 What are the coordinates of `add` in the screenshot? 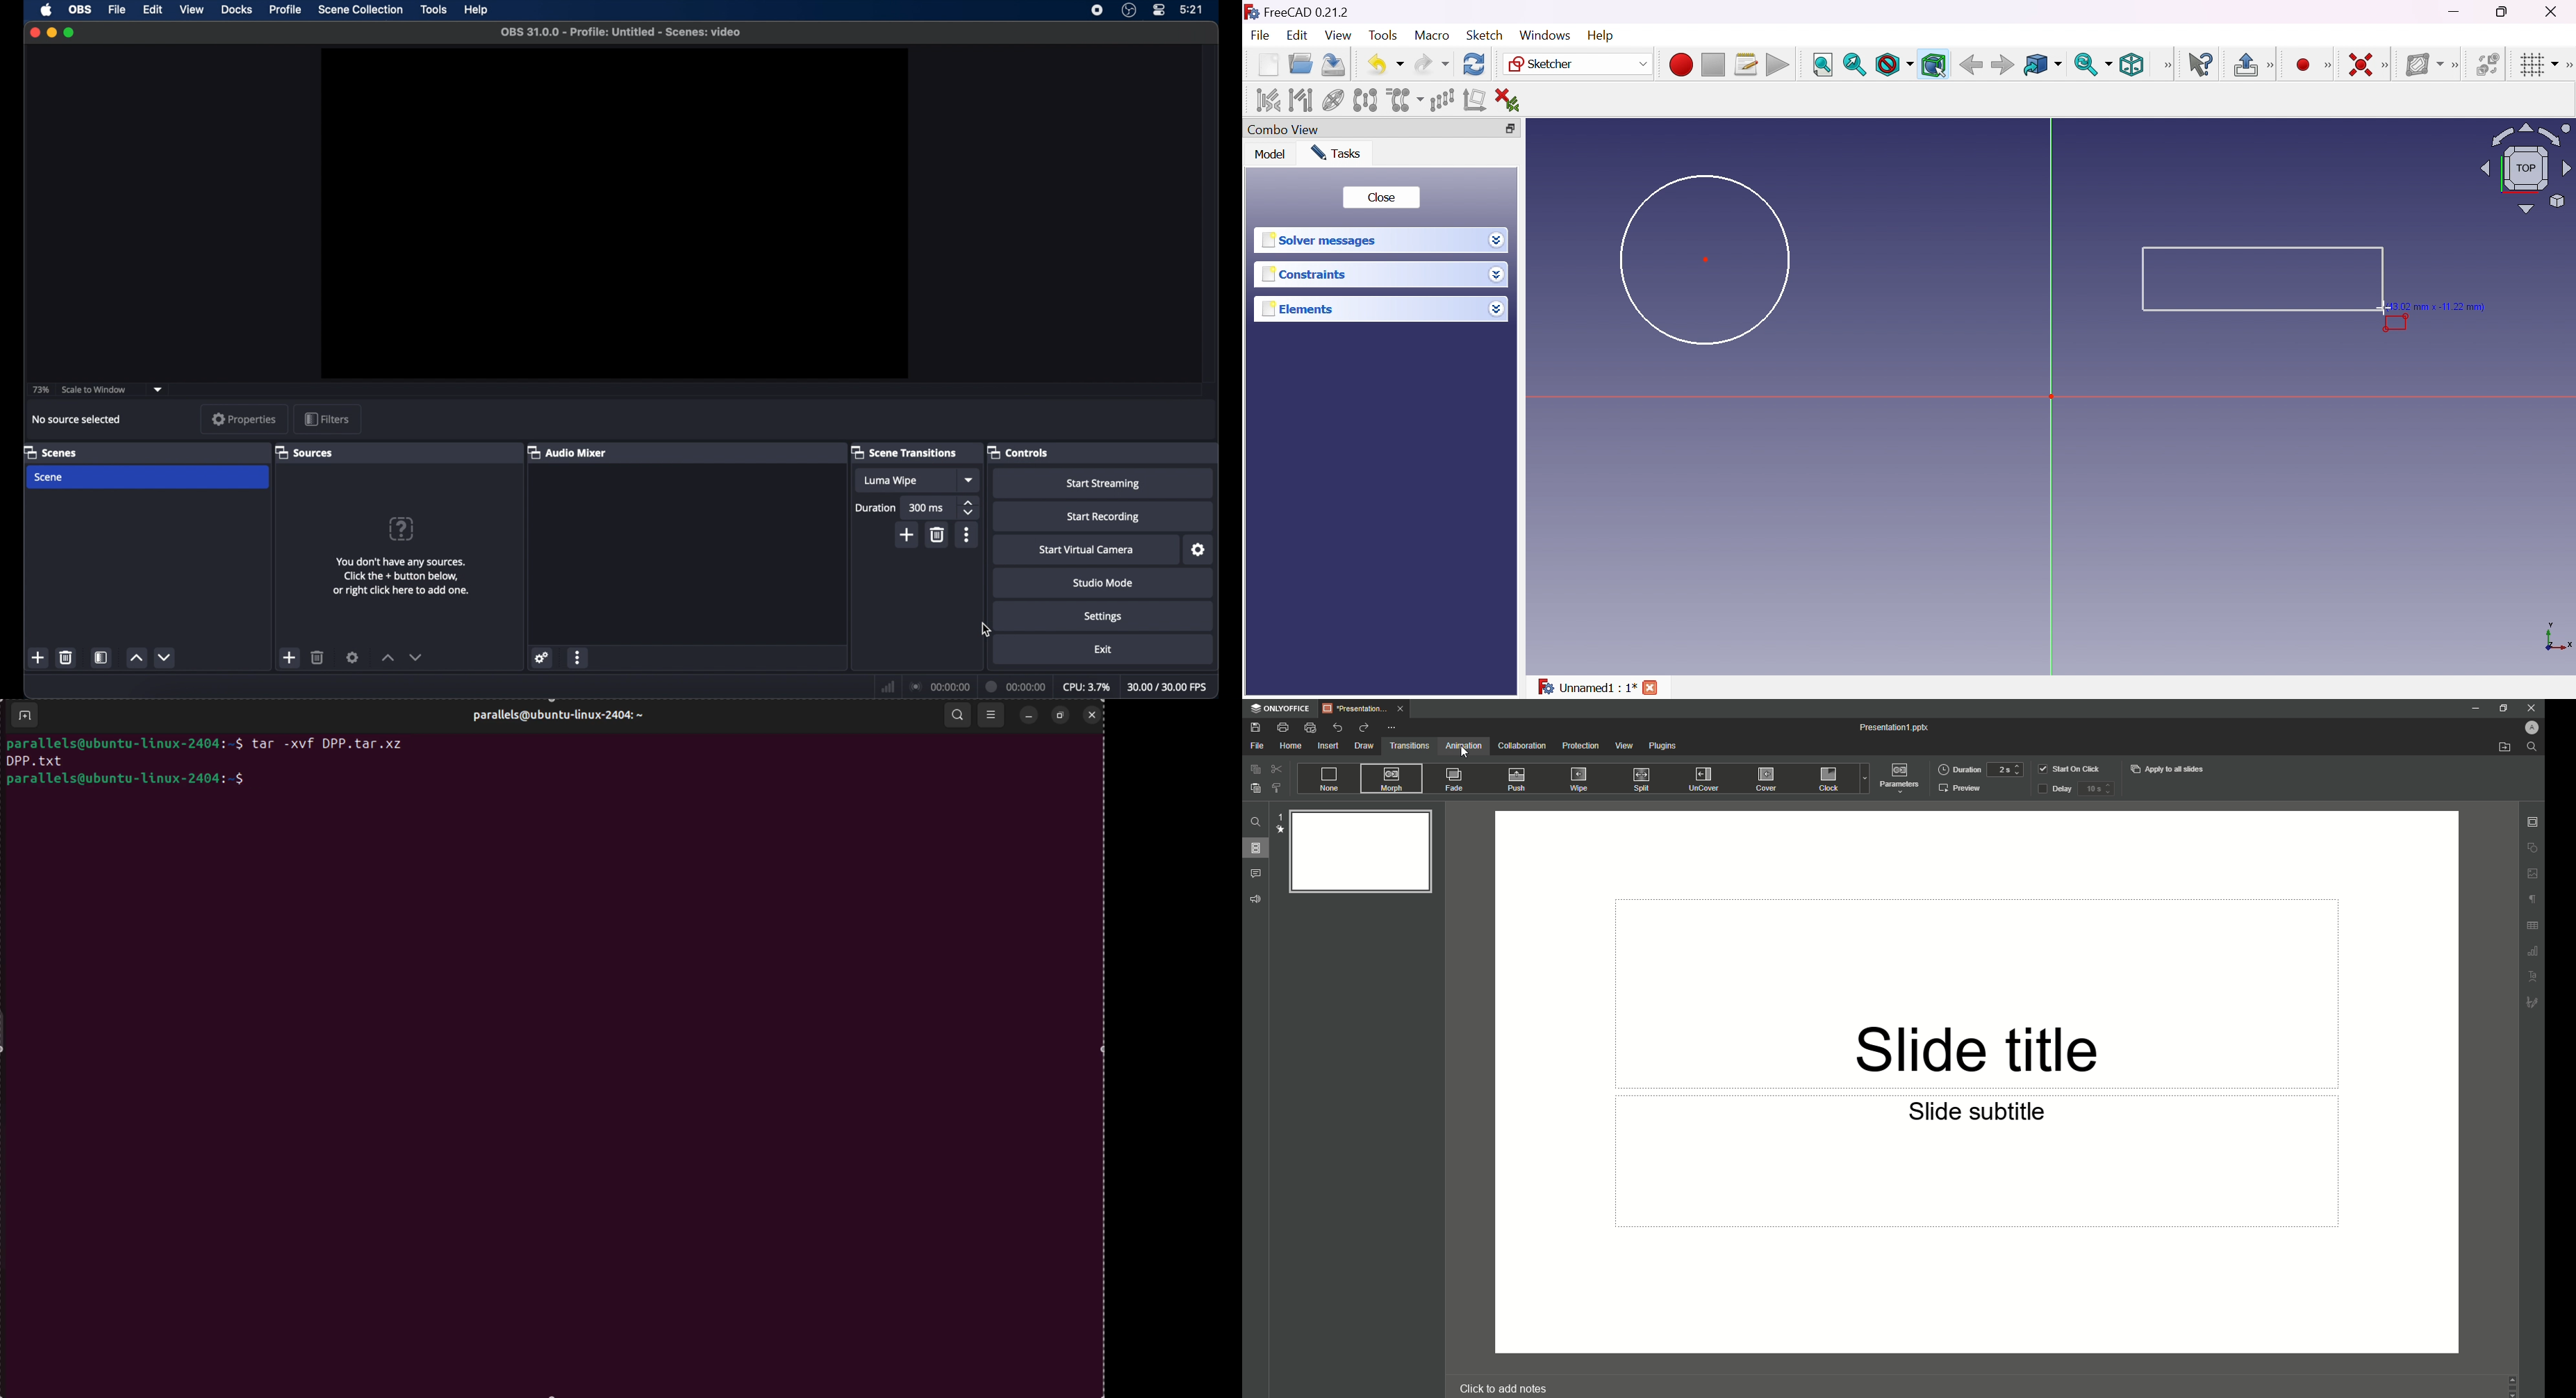 It's located at (909, 535).